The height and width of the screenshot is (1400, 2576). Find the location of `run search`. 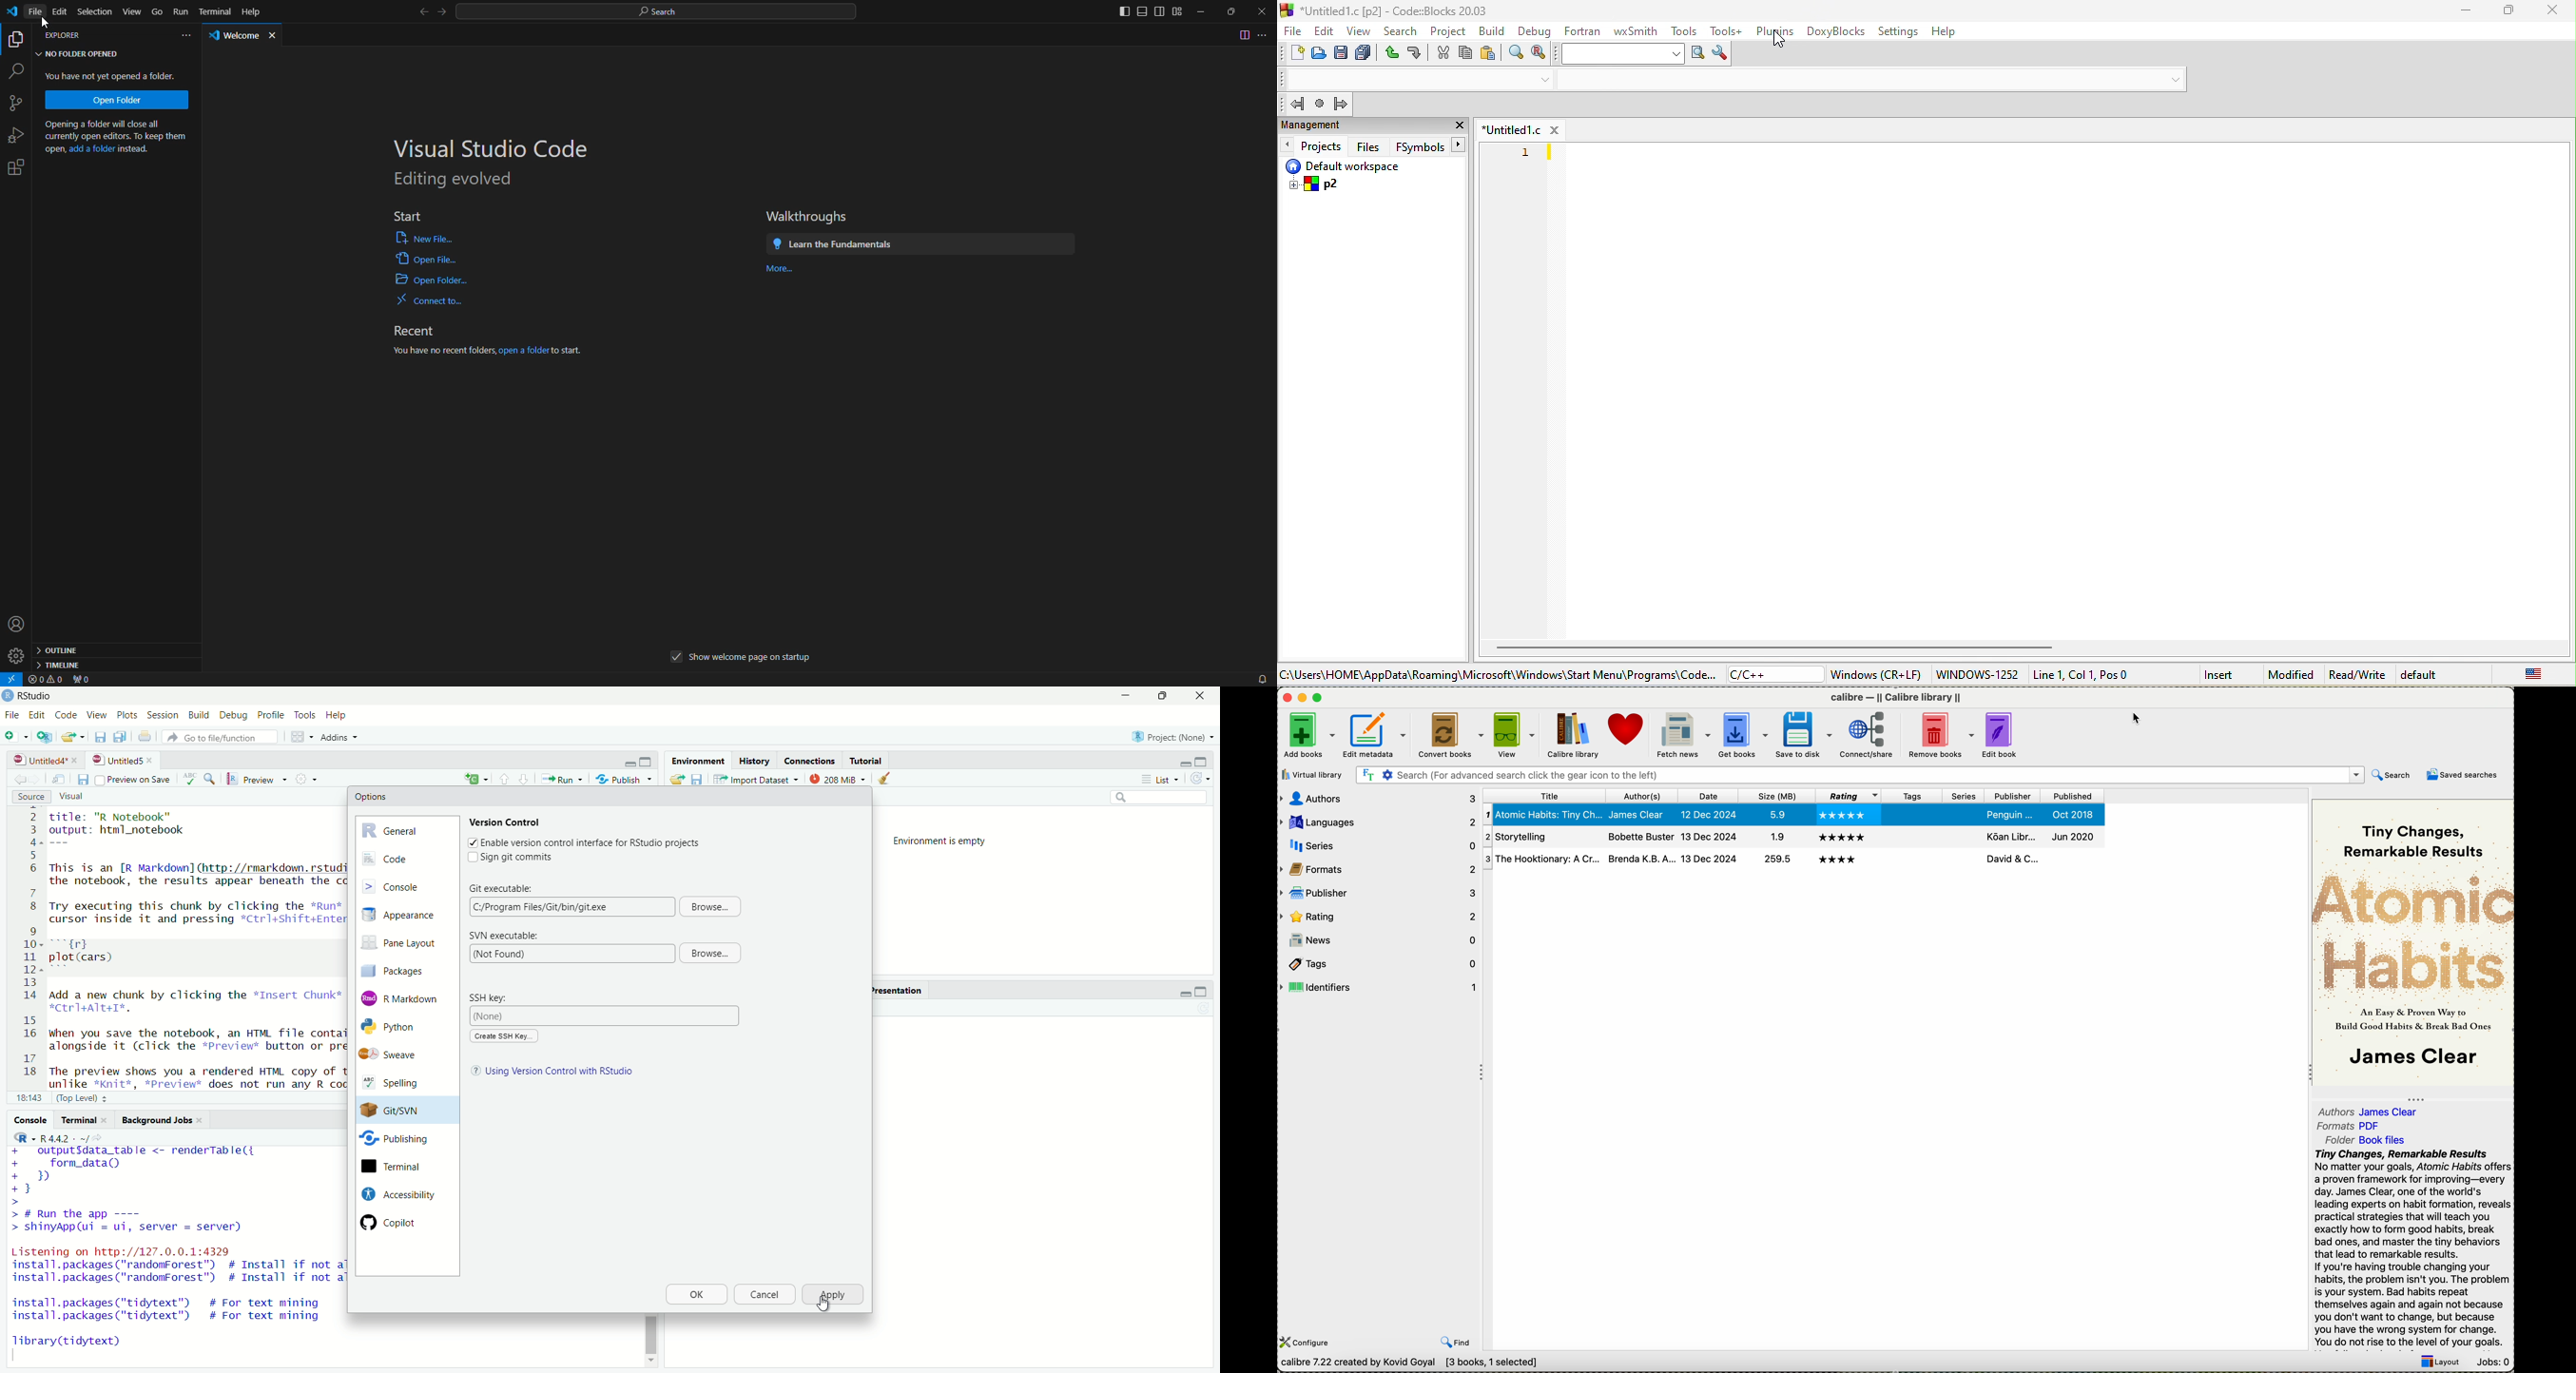

run search is located at coordinates (1699, 55).